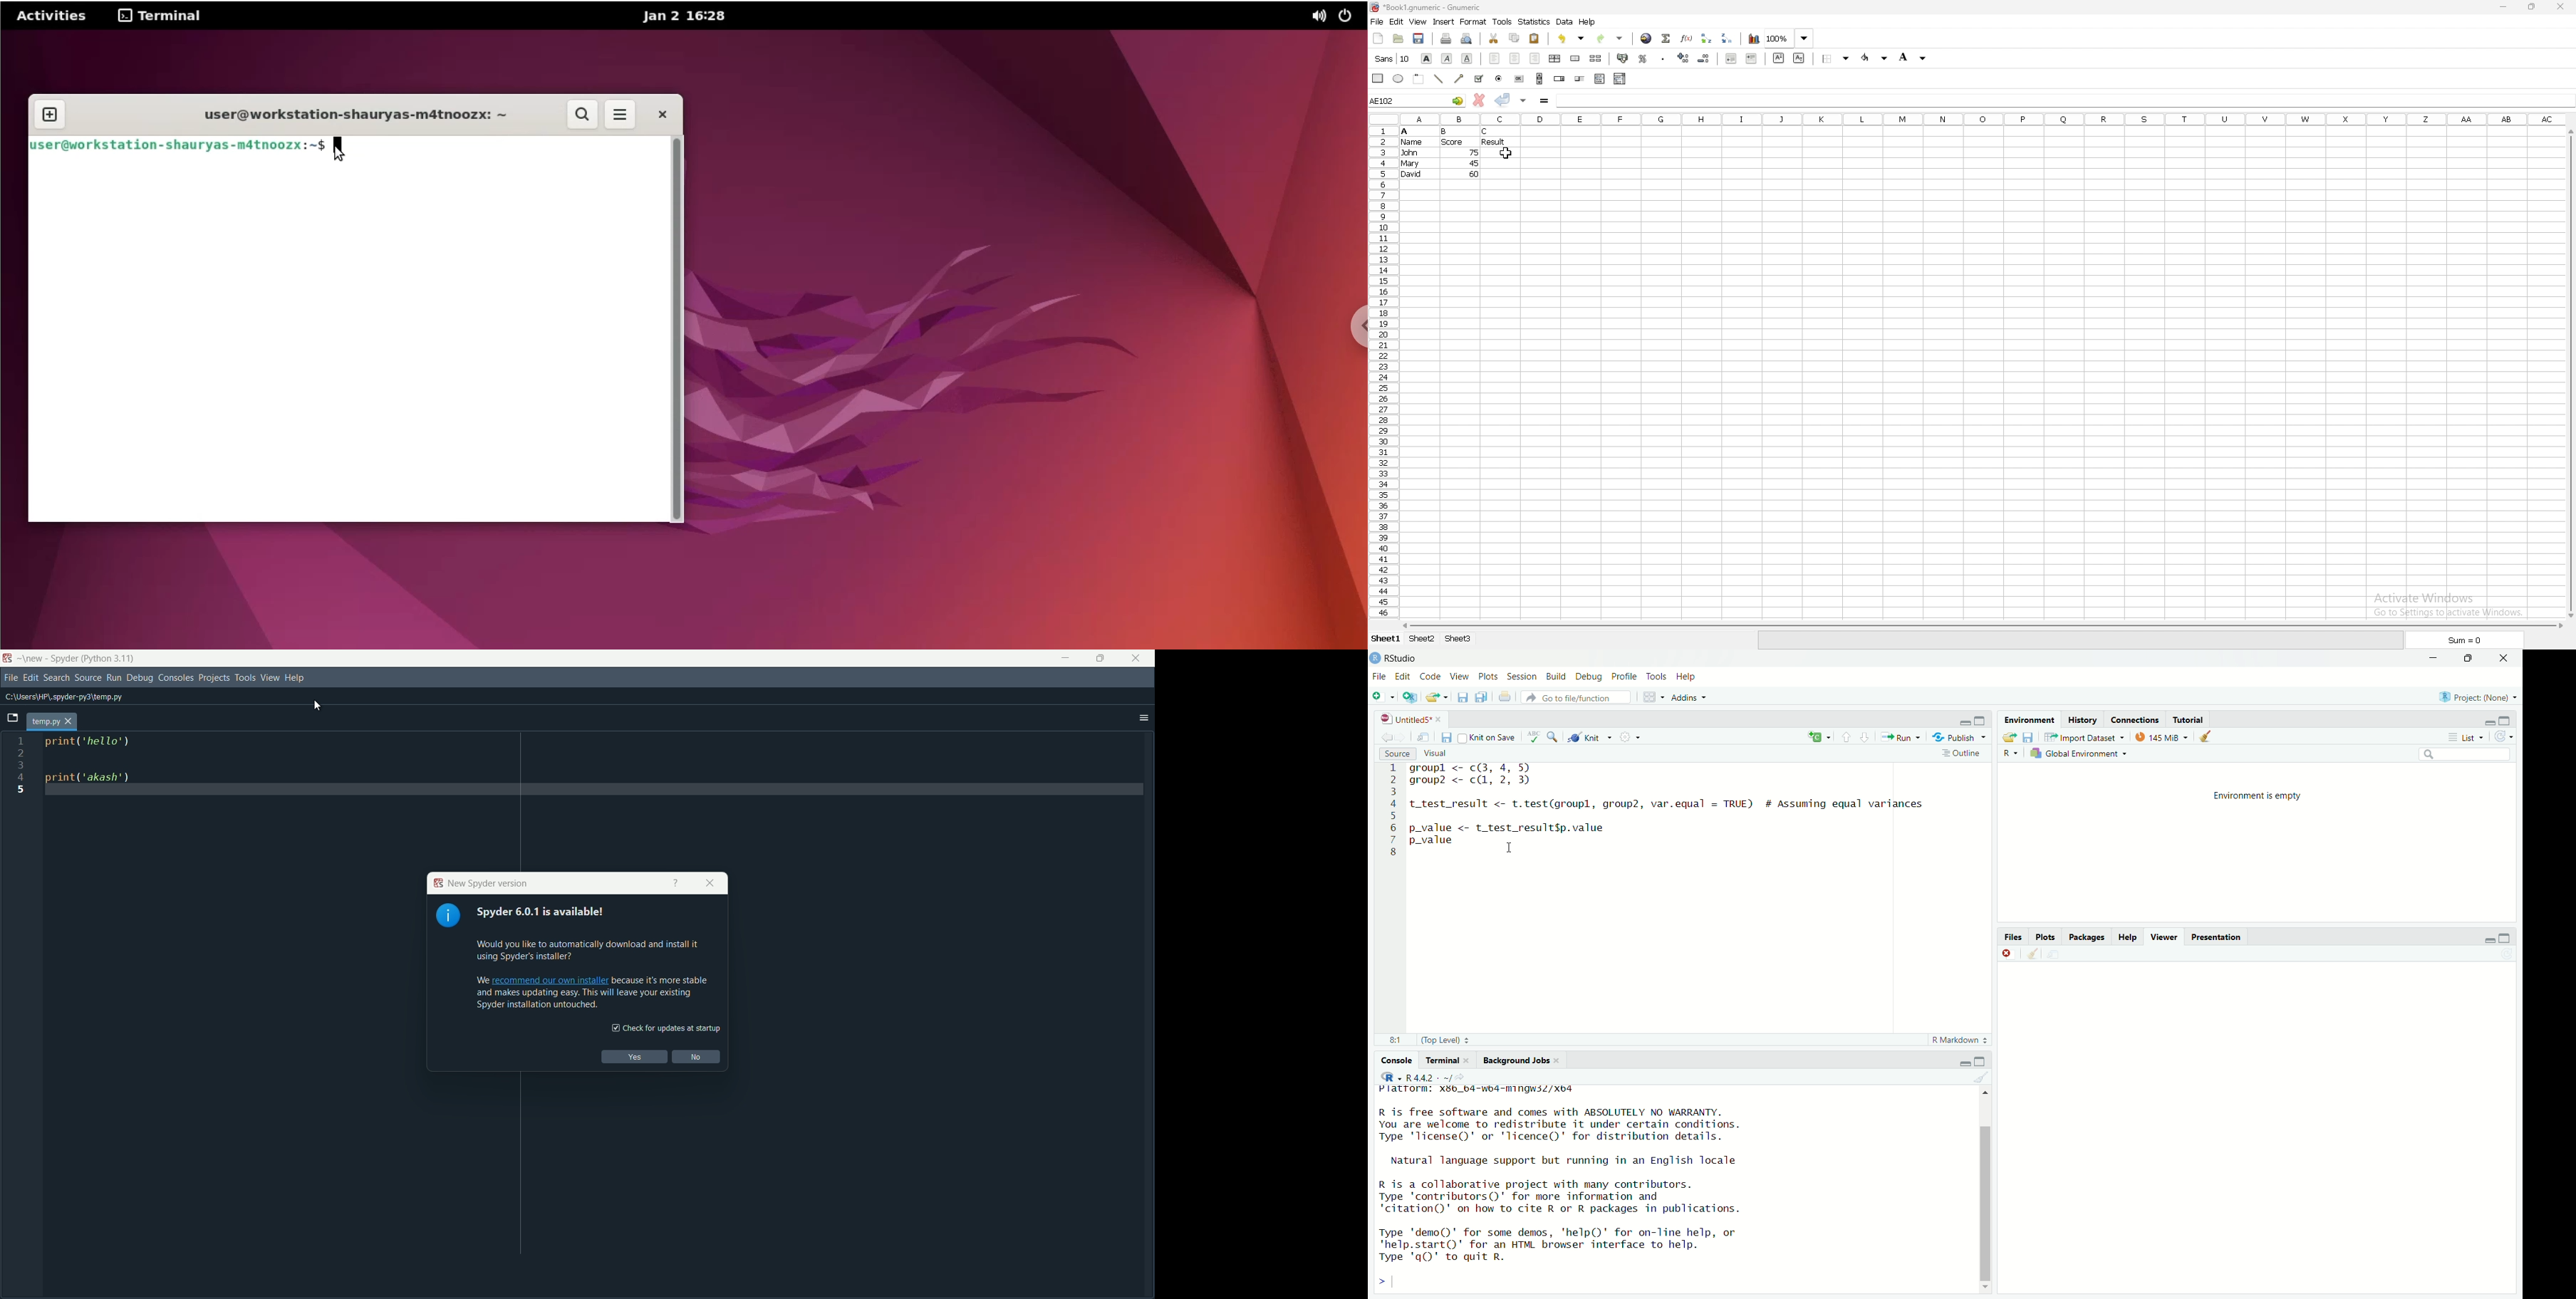 The height and width of the screenshot is (1316, 2576). What do you see at coordinates (1960, 753) in the screenshot?
I see ` Outline` at bounding box center [1960, 753].